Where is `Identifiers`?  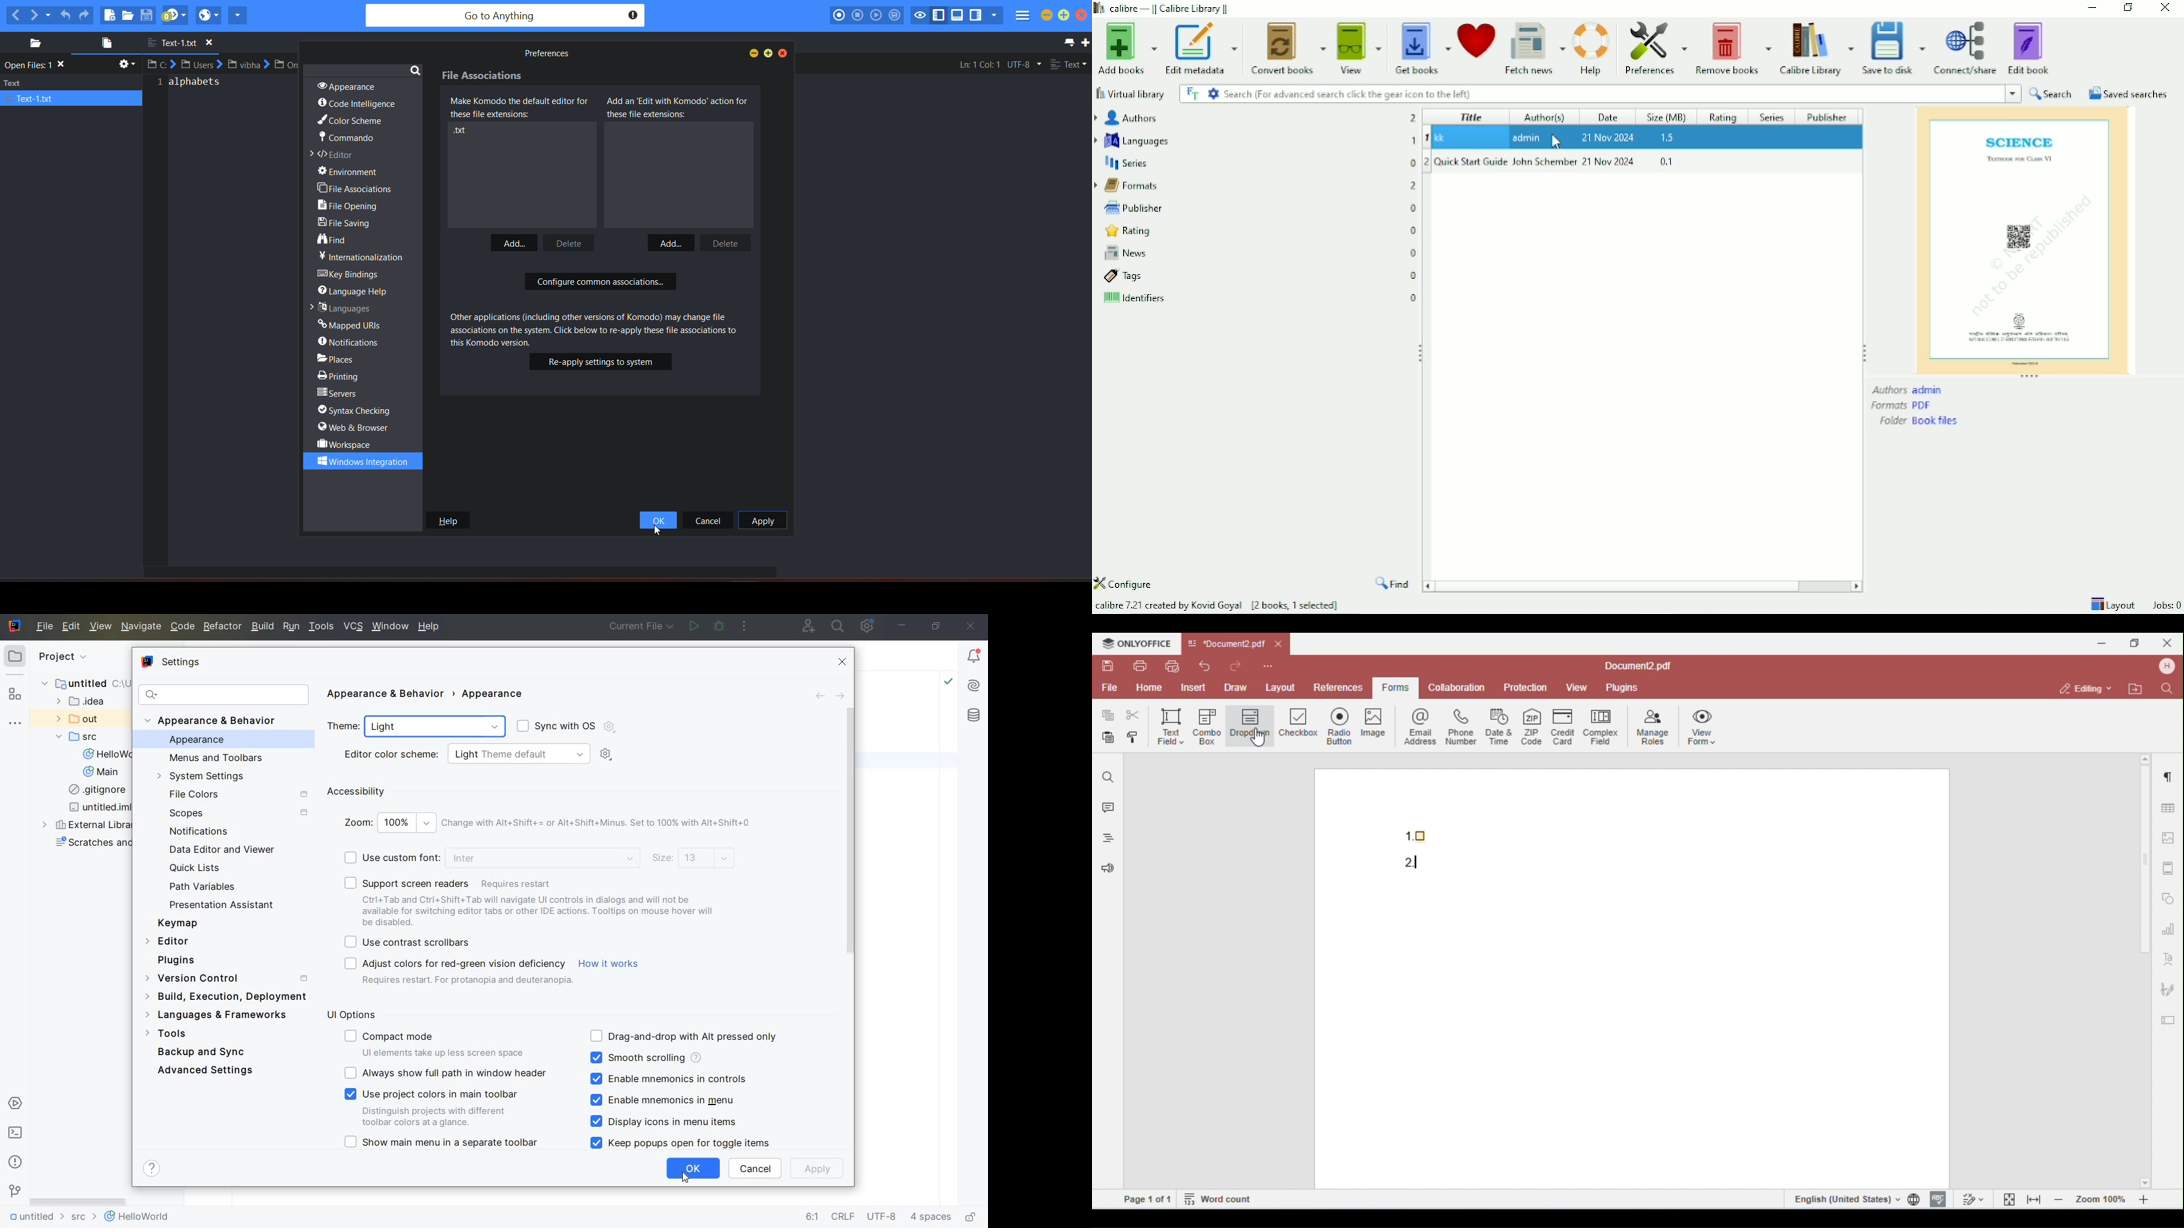
Identifiers is located at coordinates (1261, 298).